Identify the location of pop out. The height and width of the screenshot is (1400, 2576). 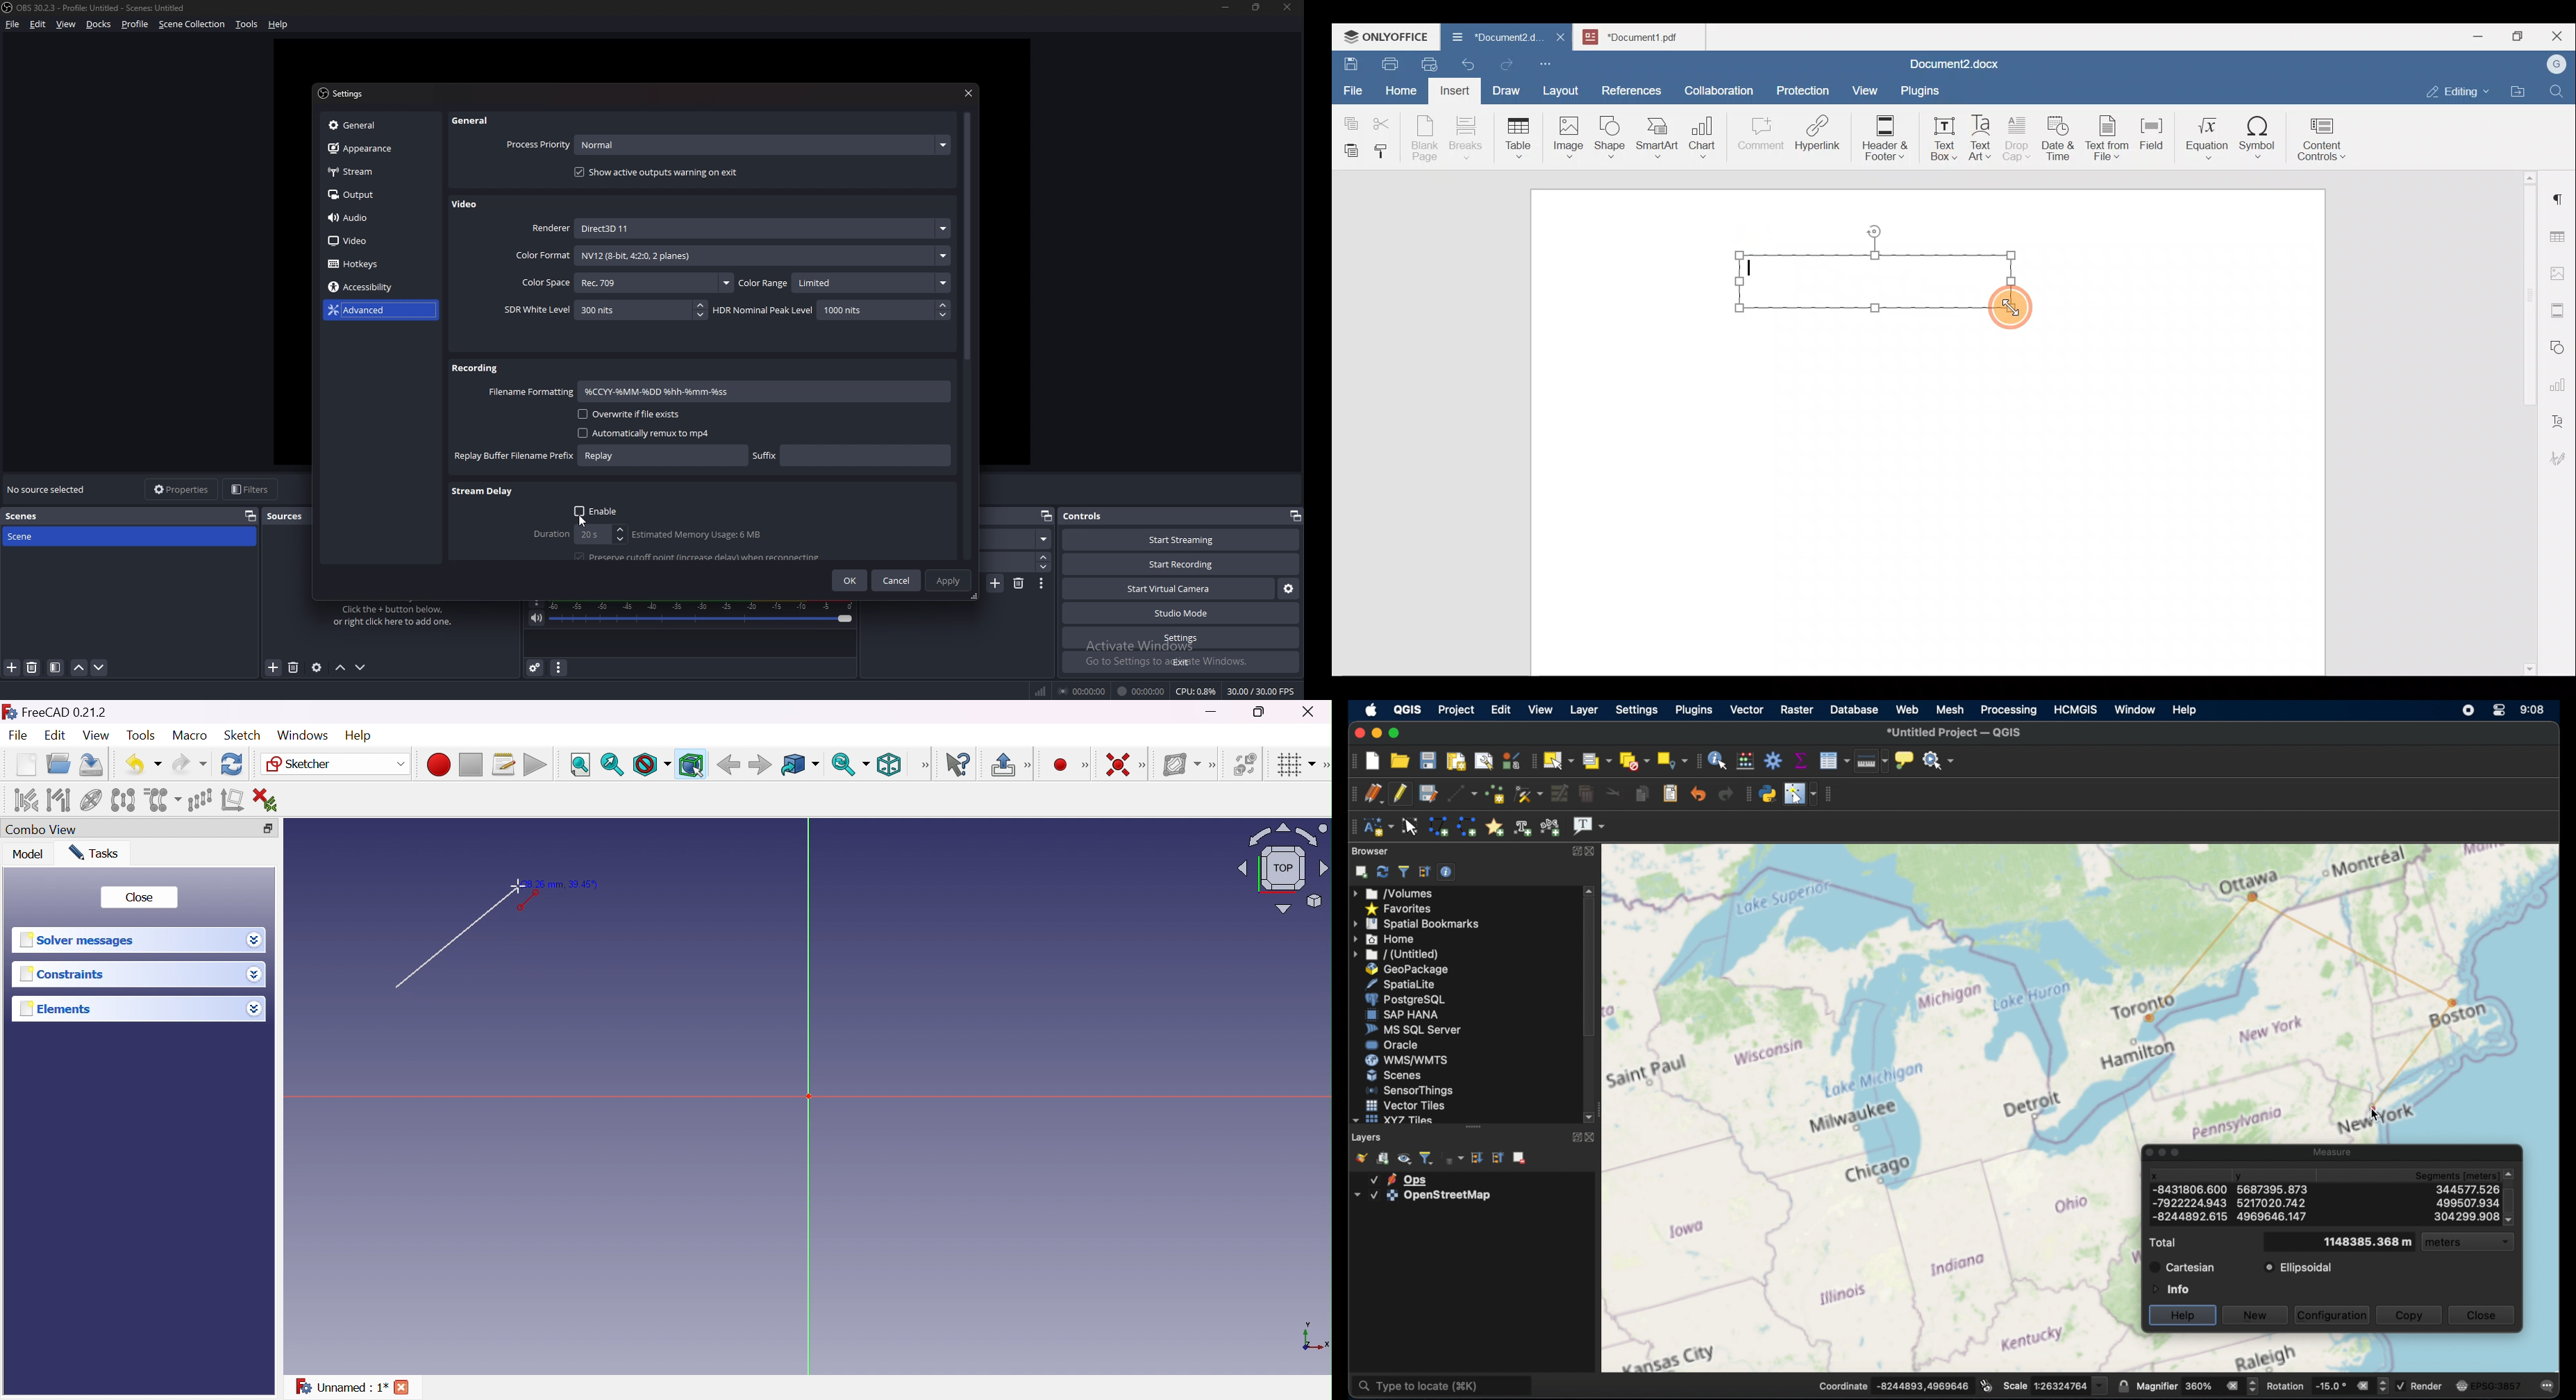
(251, 515).